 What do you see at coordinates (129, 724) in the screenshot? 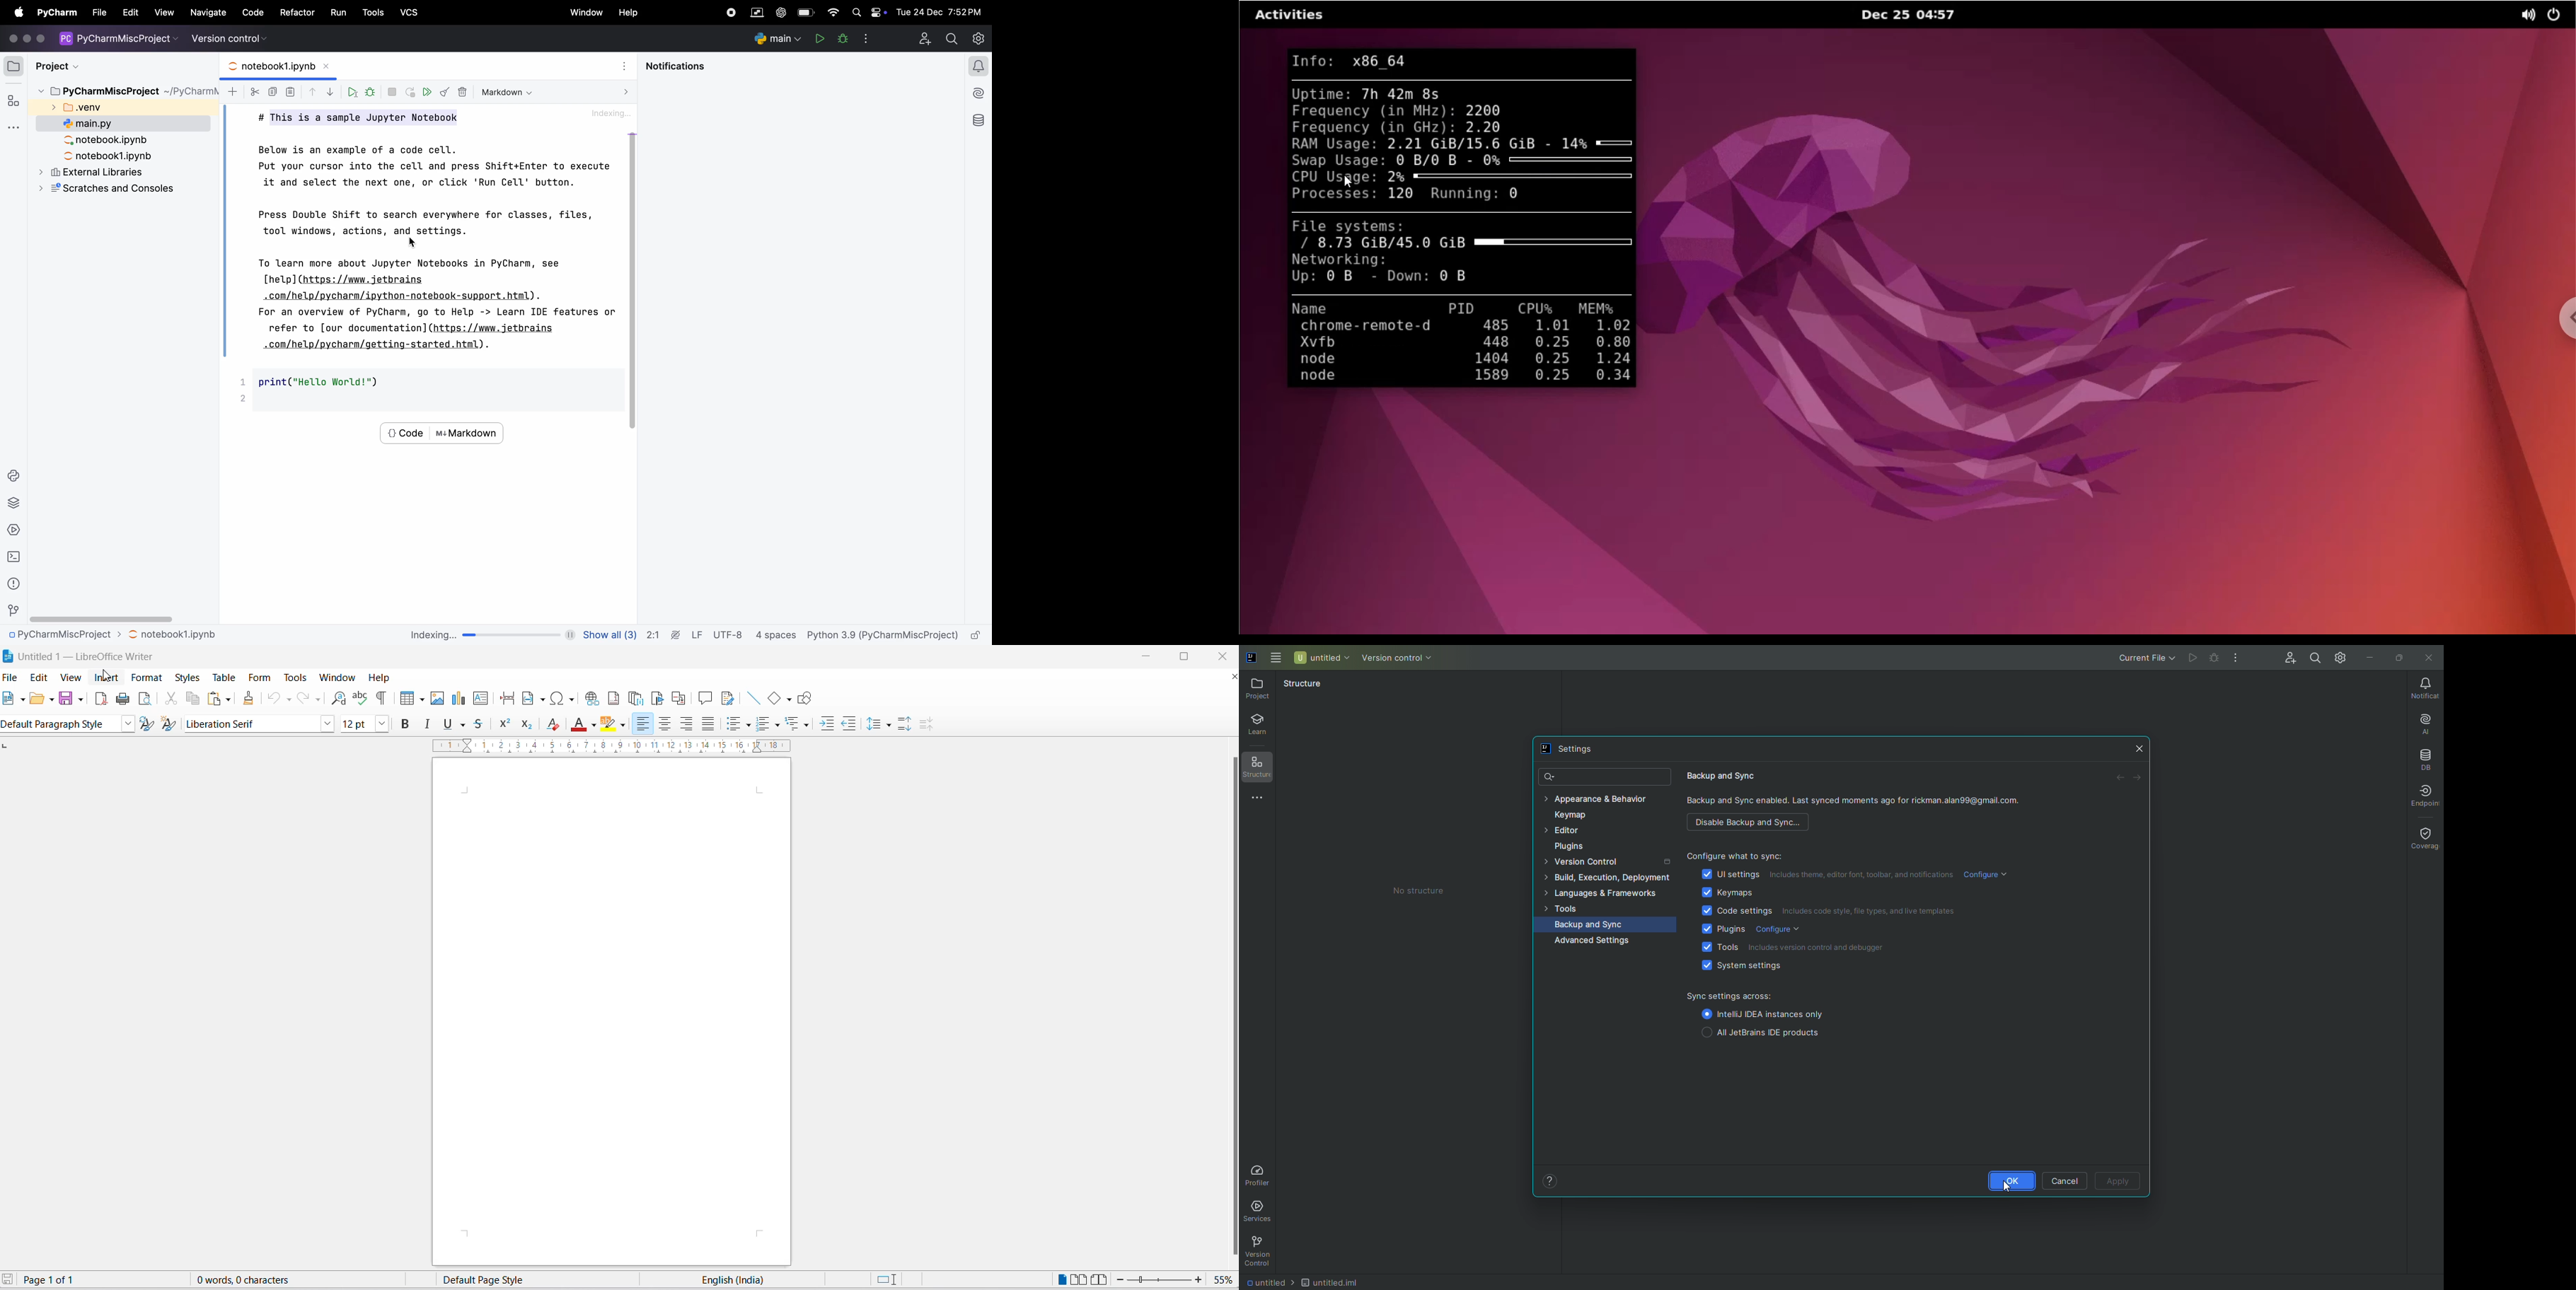
I see `paragraph styles options` at bounding box center [129, 724].